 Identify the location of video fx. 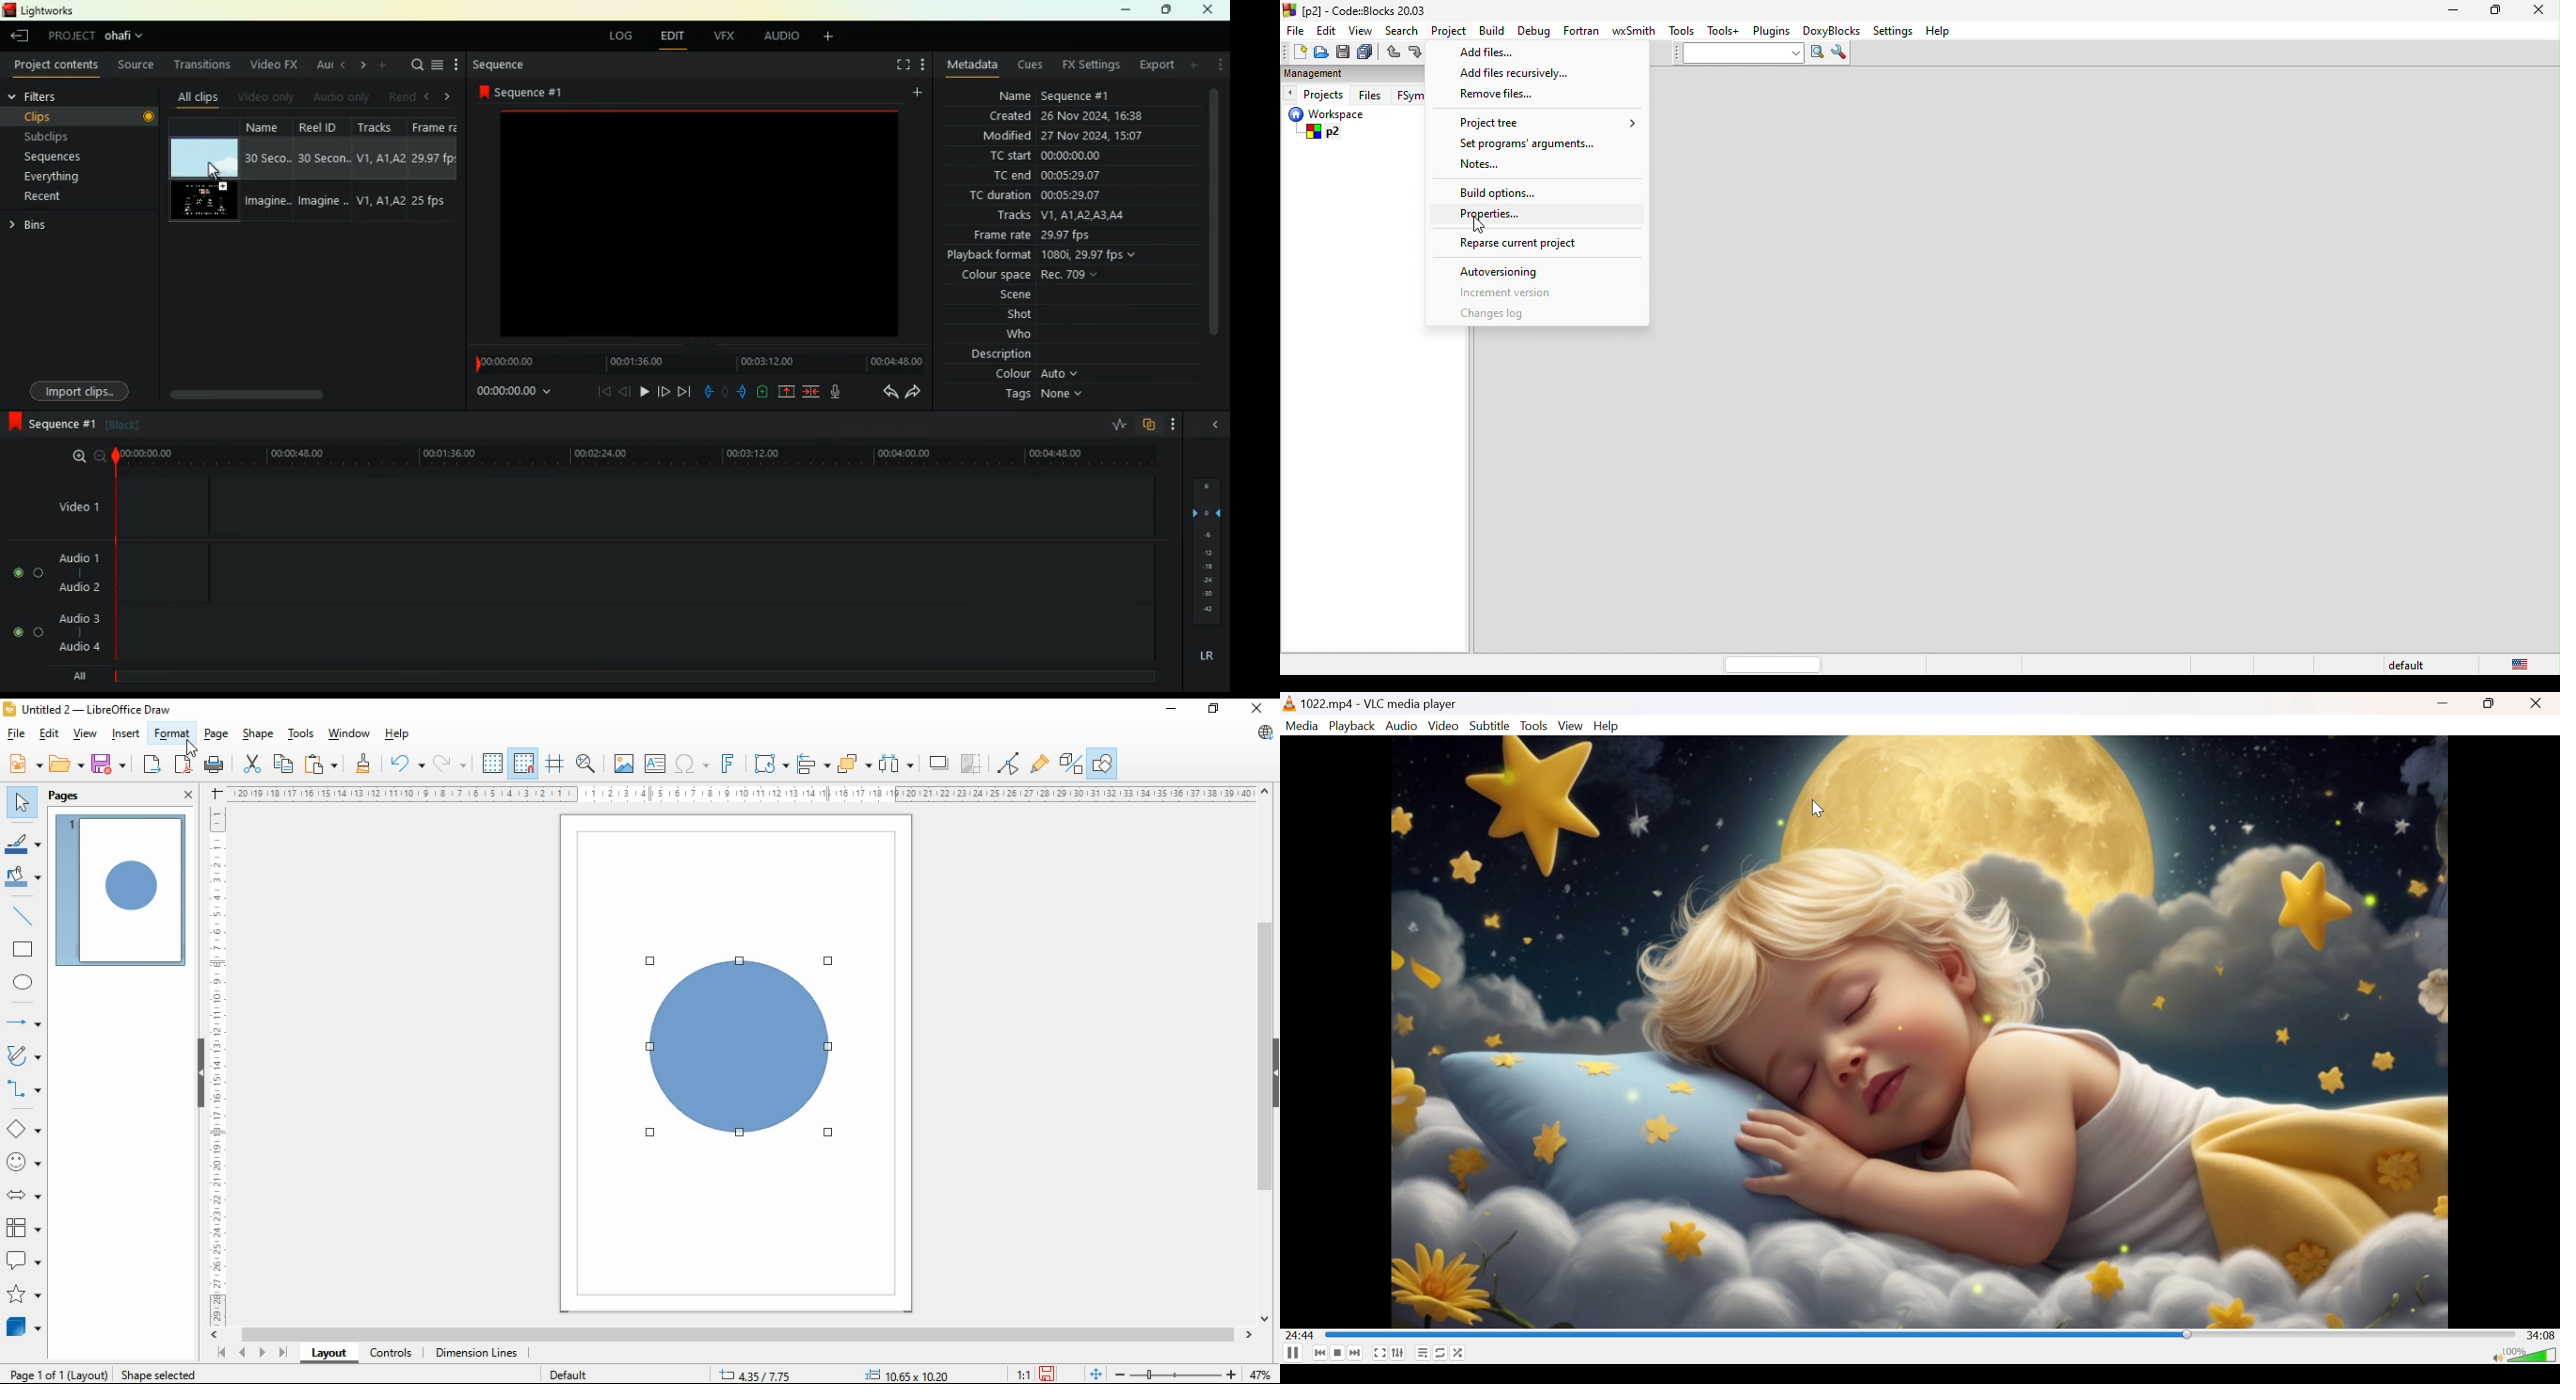
(275, 64).